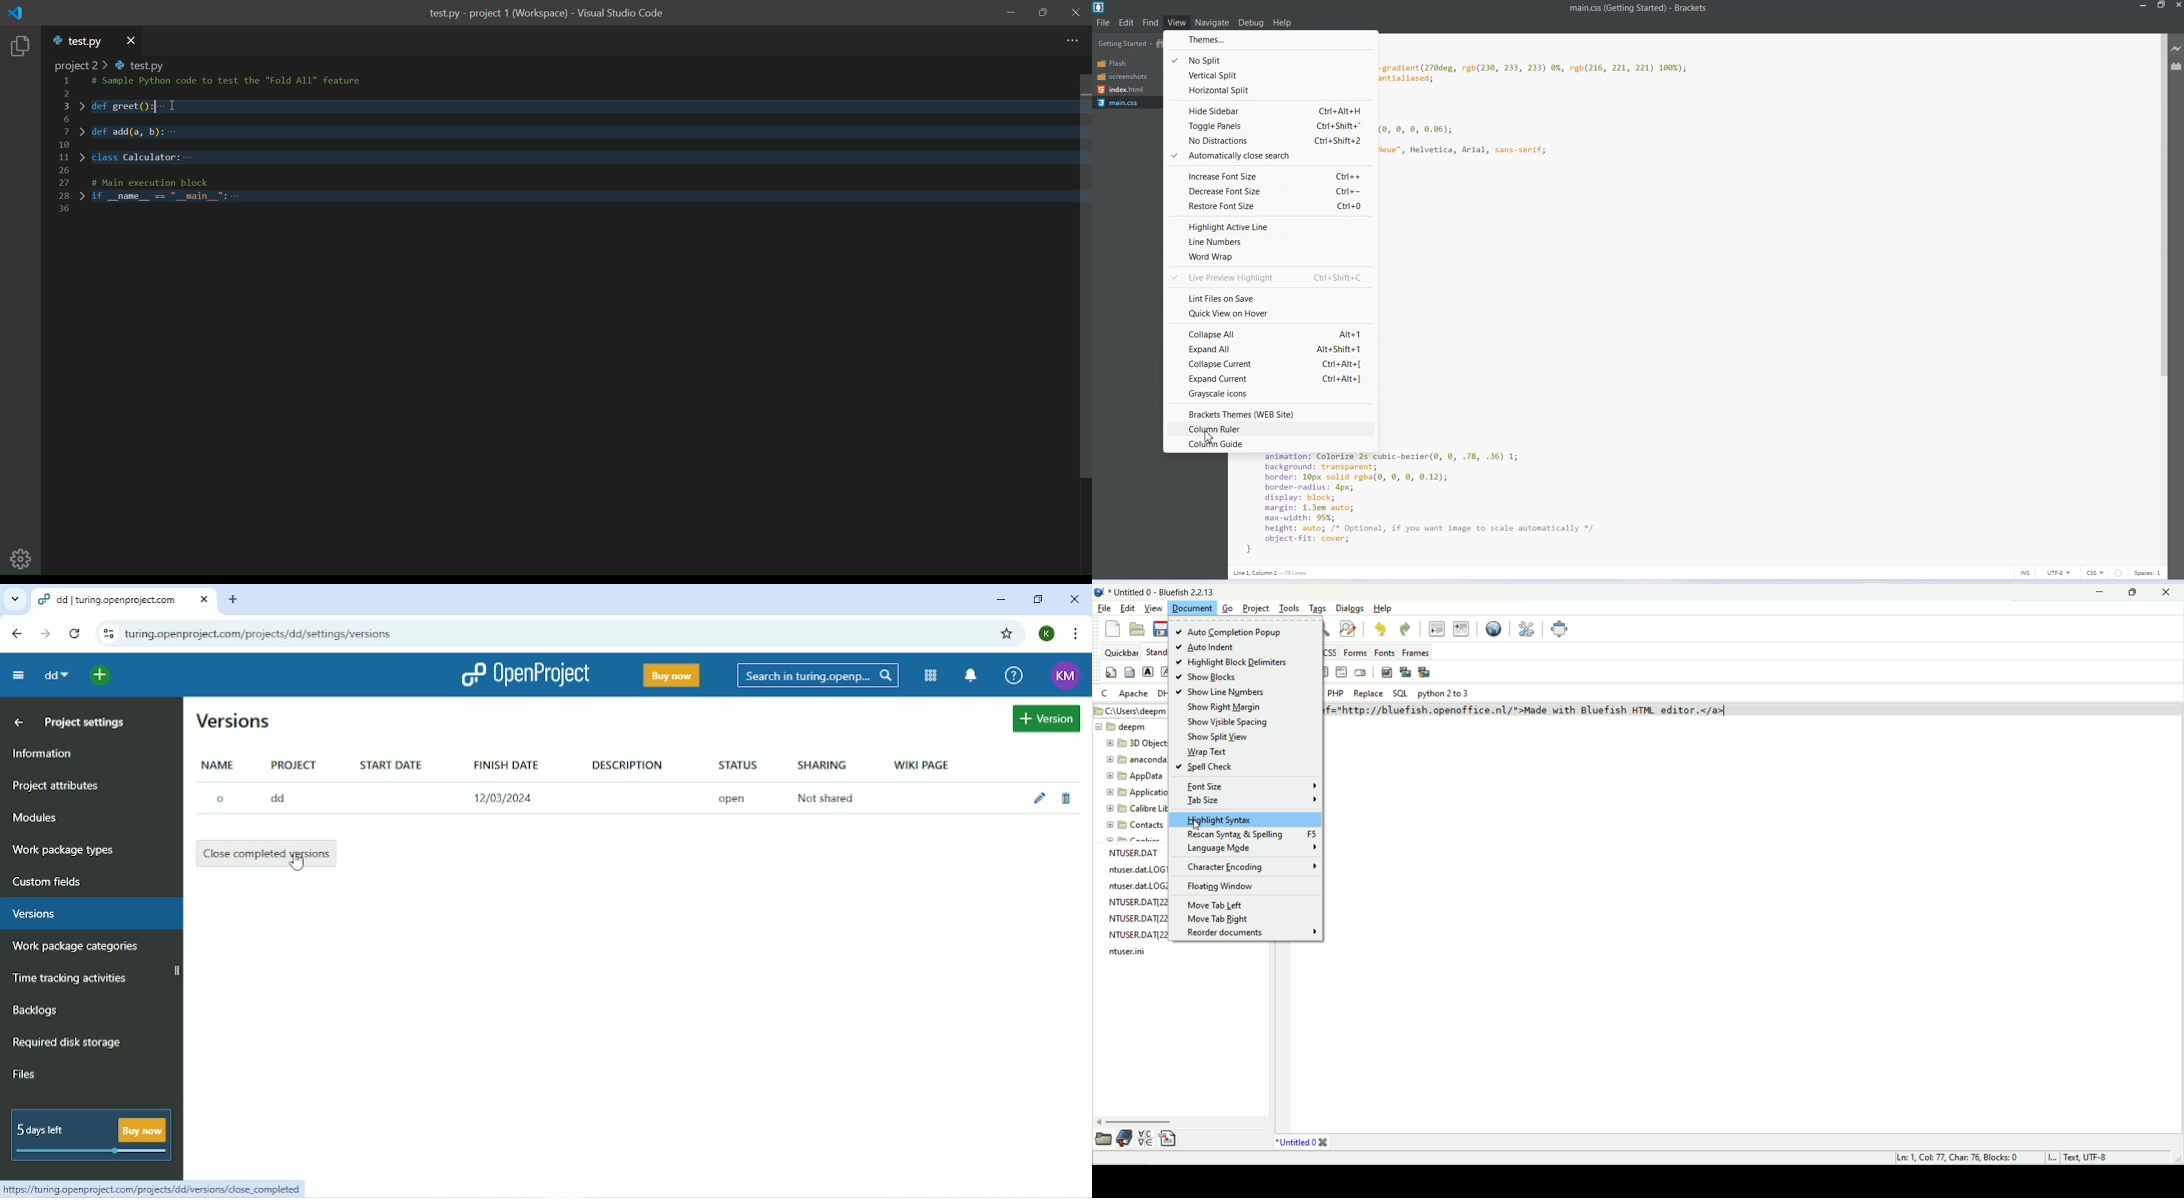 This screenshot has width=2184, height=1204. I want to click on open, so click(1102, 1140).